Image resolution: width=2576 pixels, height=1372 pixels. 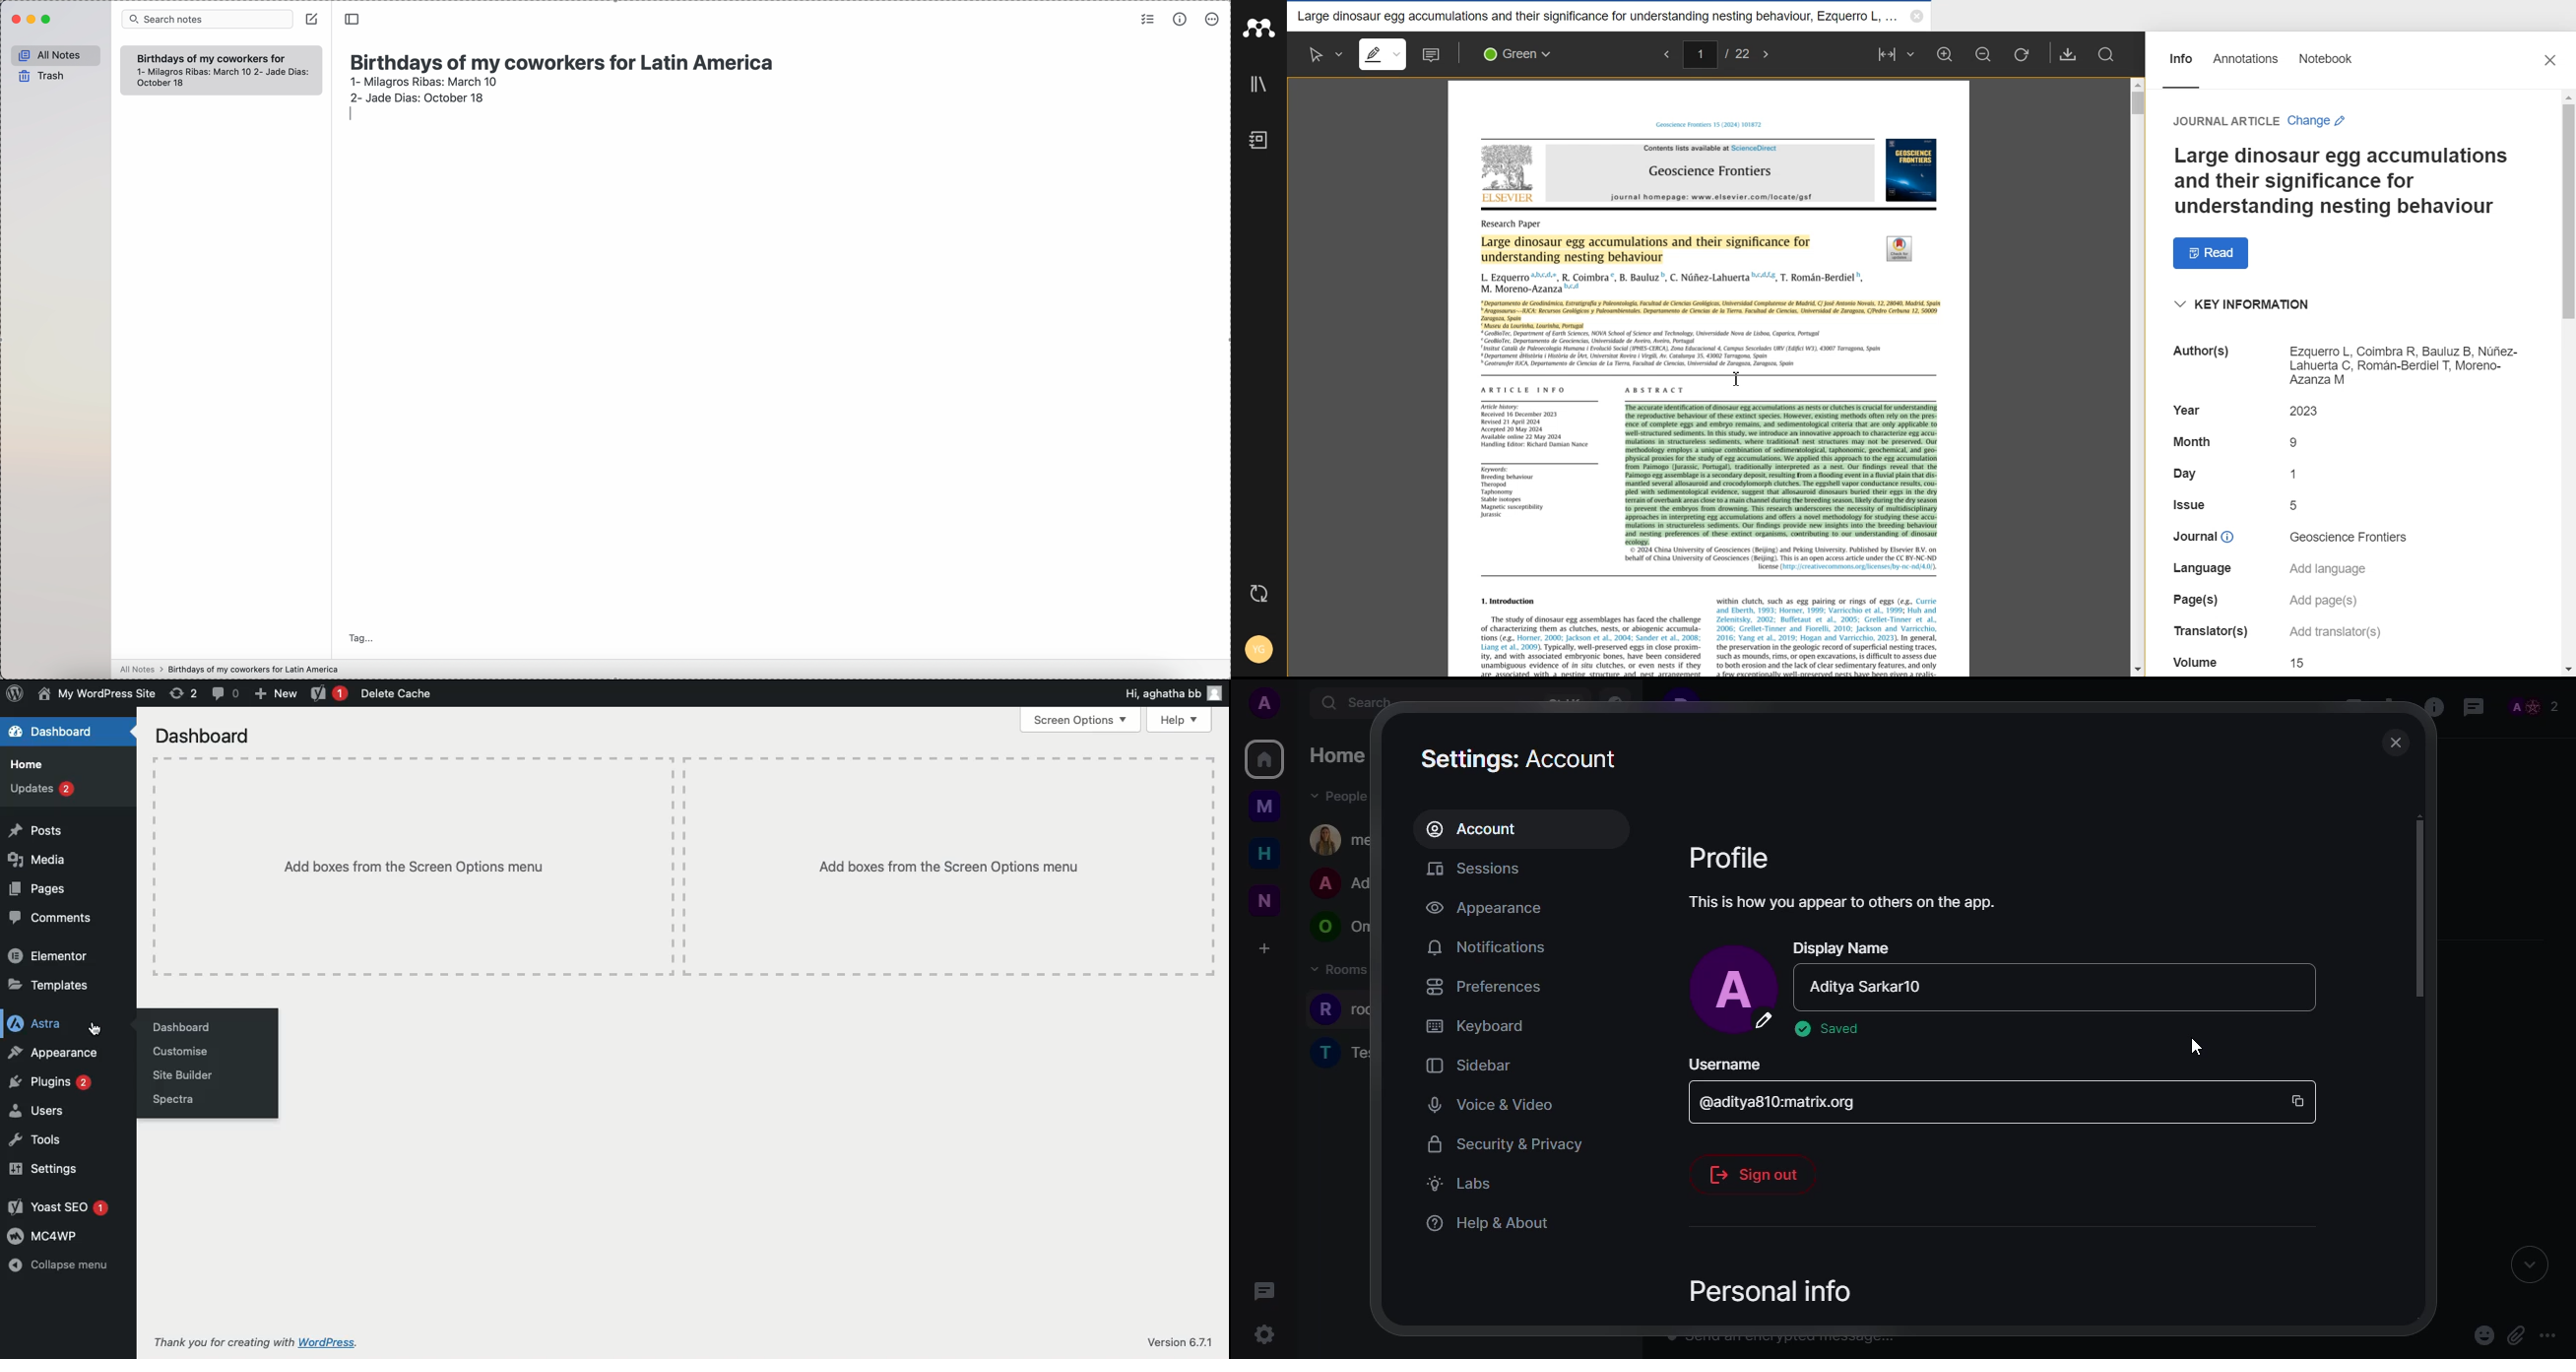 I want to click on Filetext, so click(x=2197, y=661).